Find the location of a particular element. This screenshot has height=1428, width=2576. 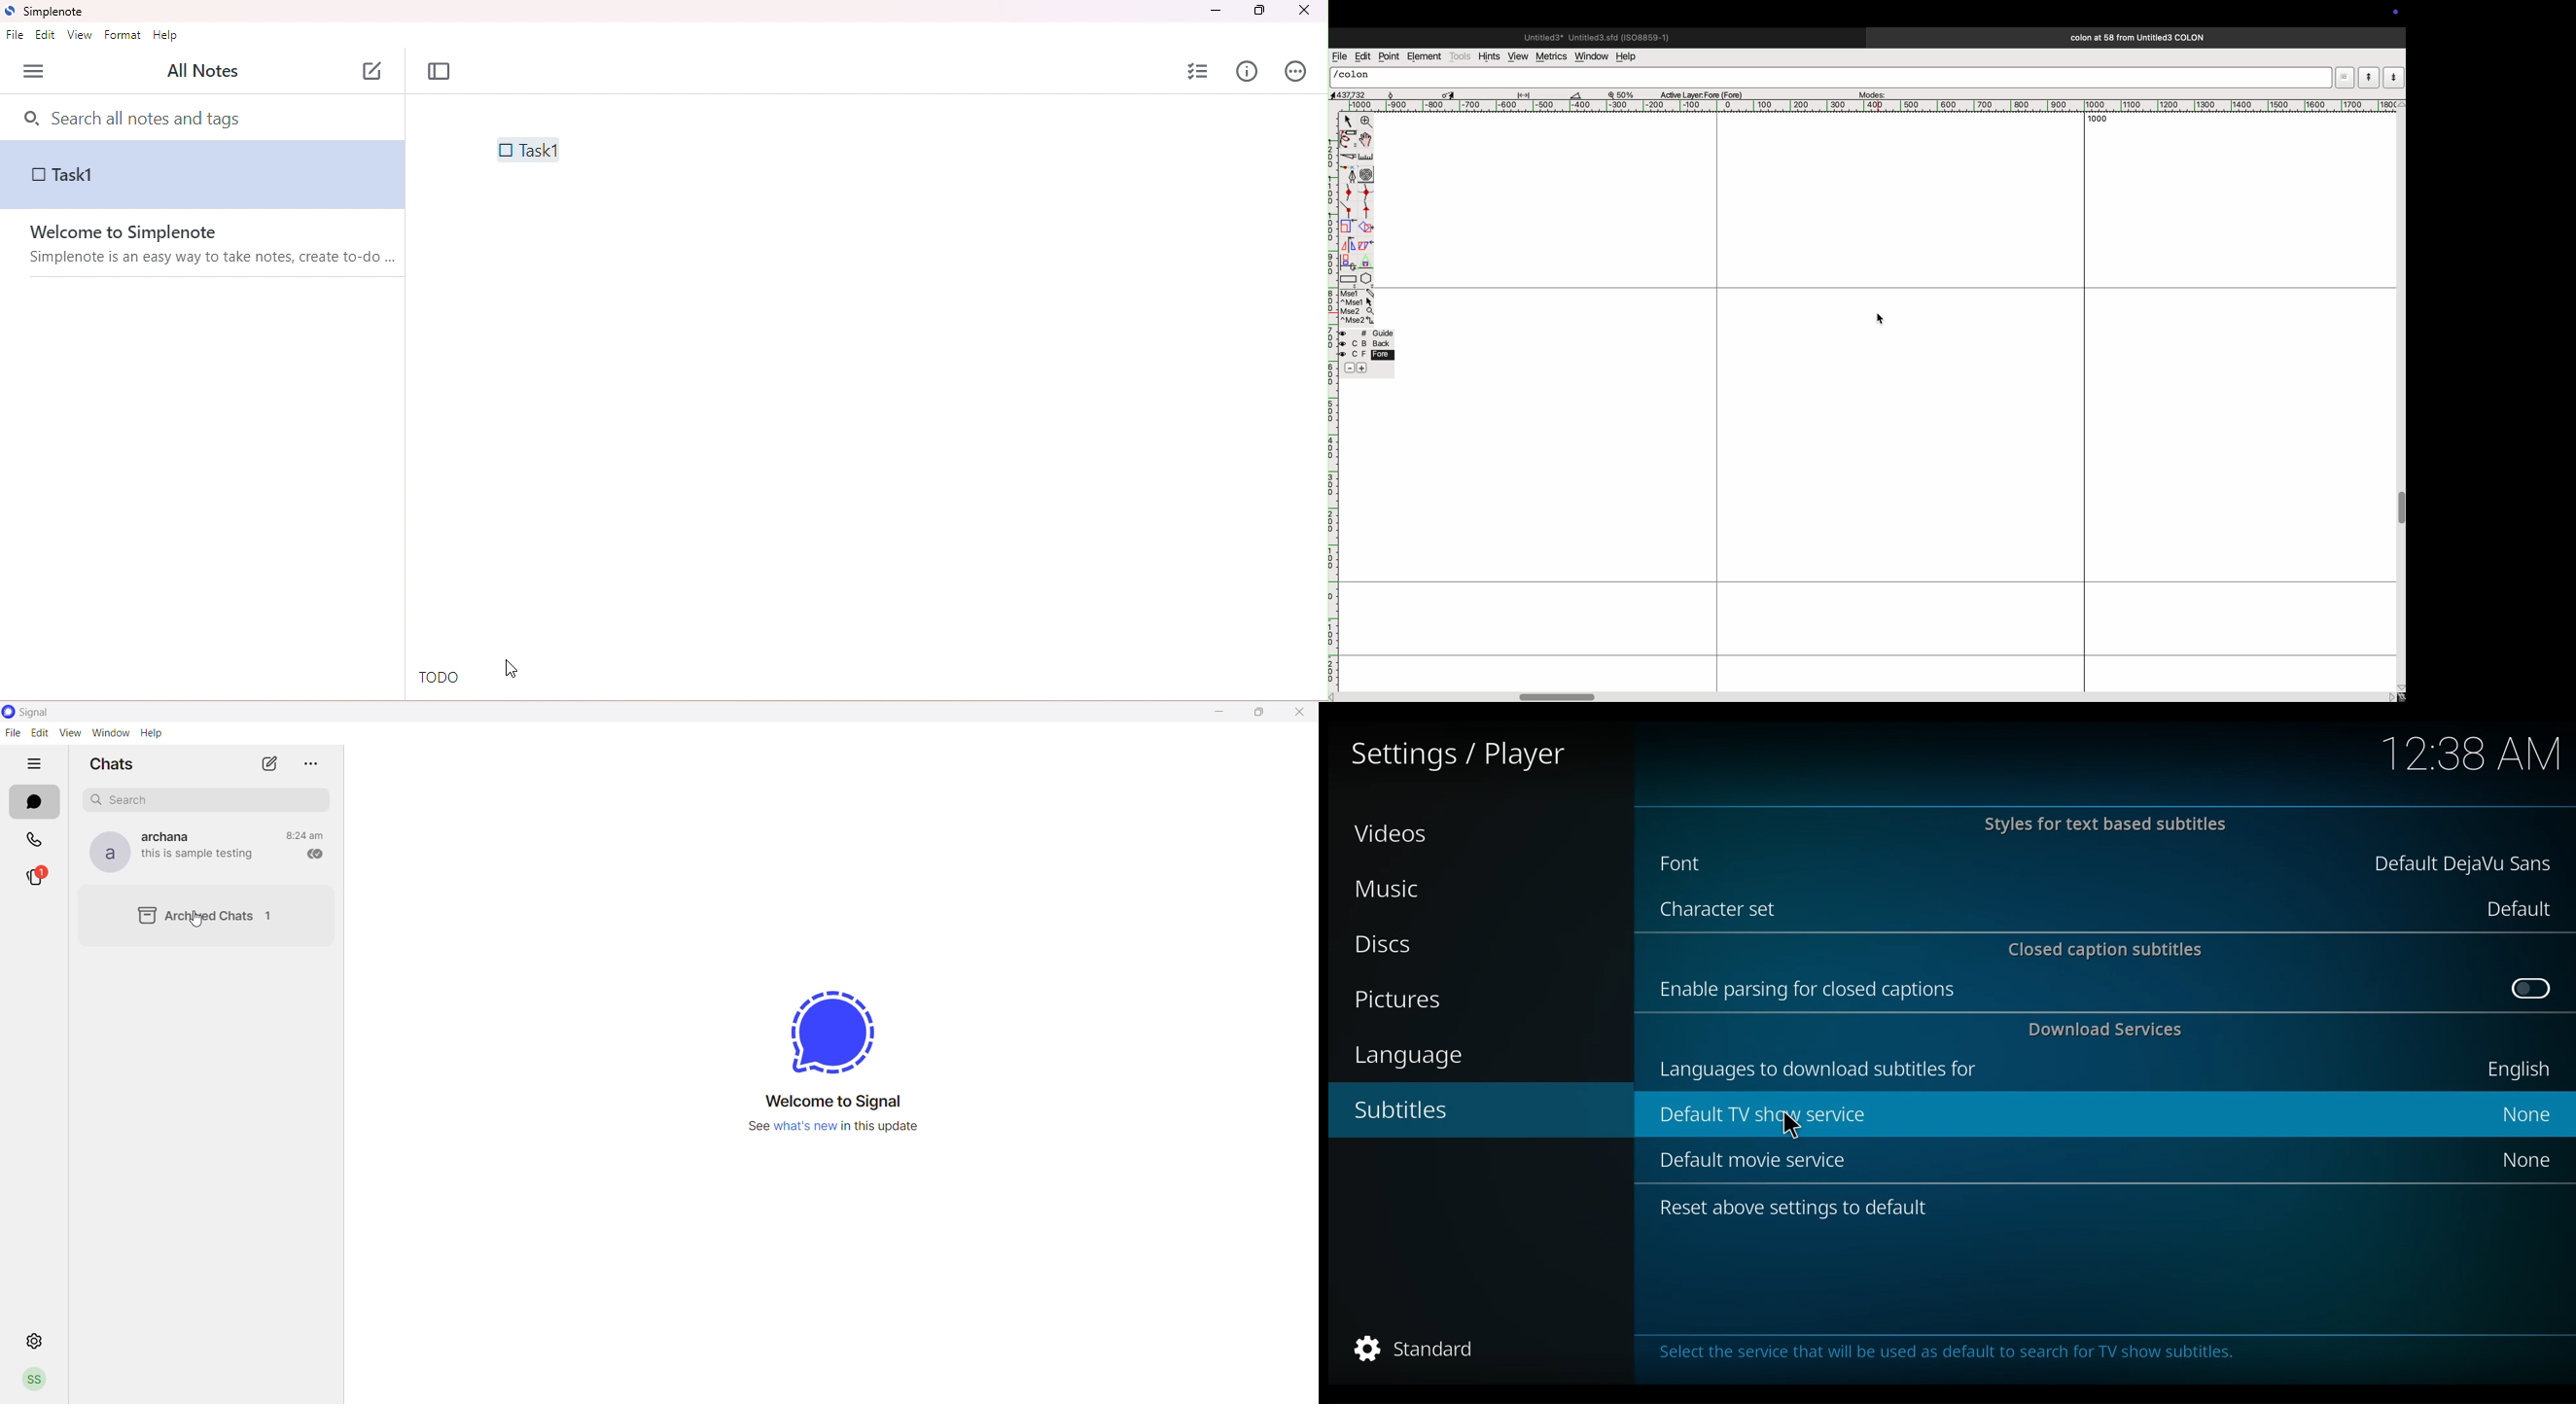

maximize is located at coordinates (1257, 11).